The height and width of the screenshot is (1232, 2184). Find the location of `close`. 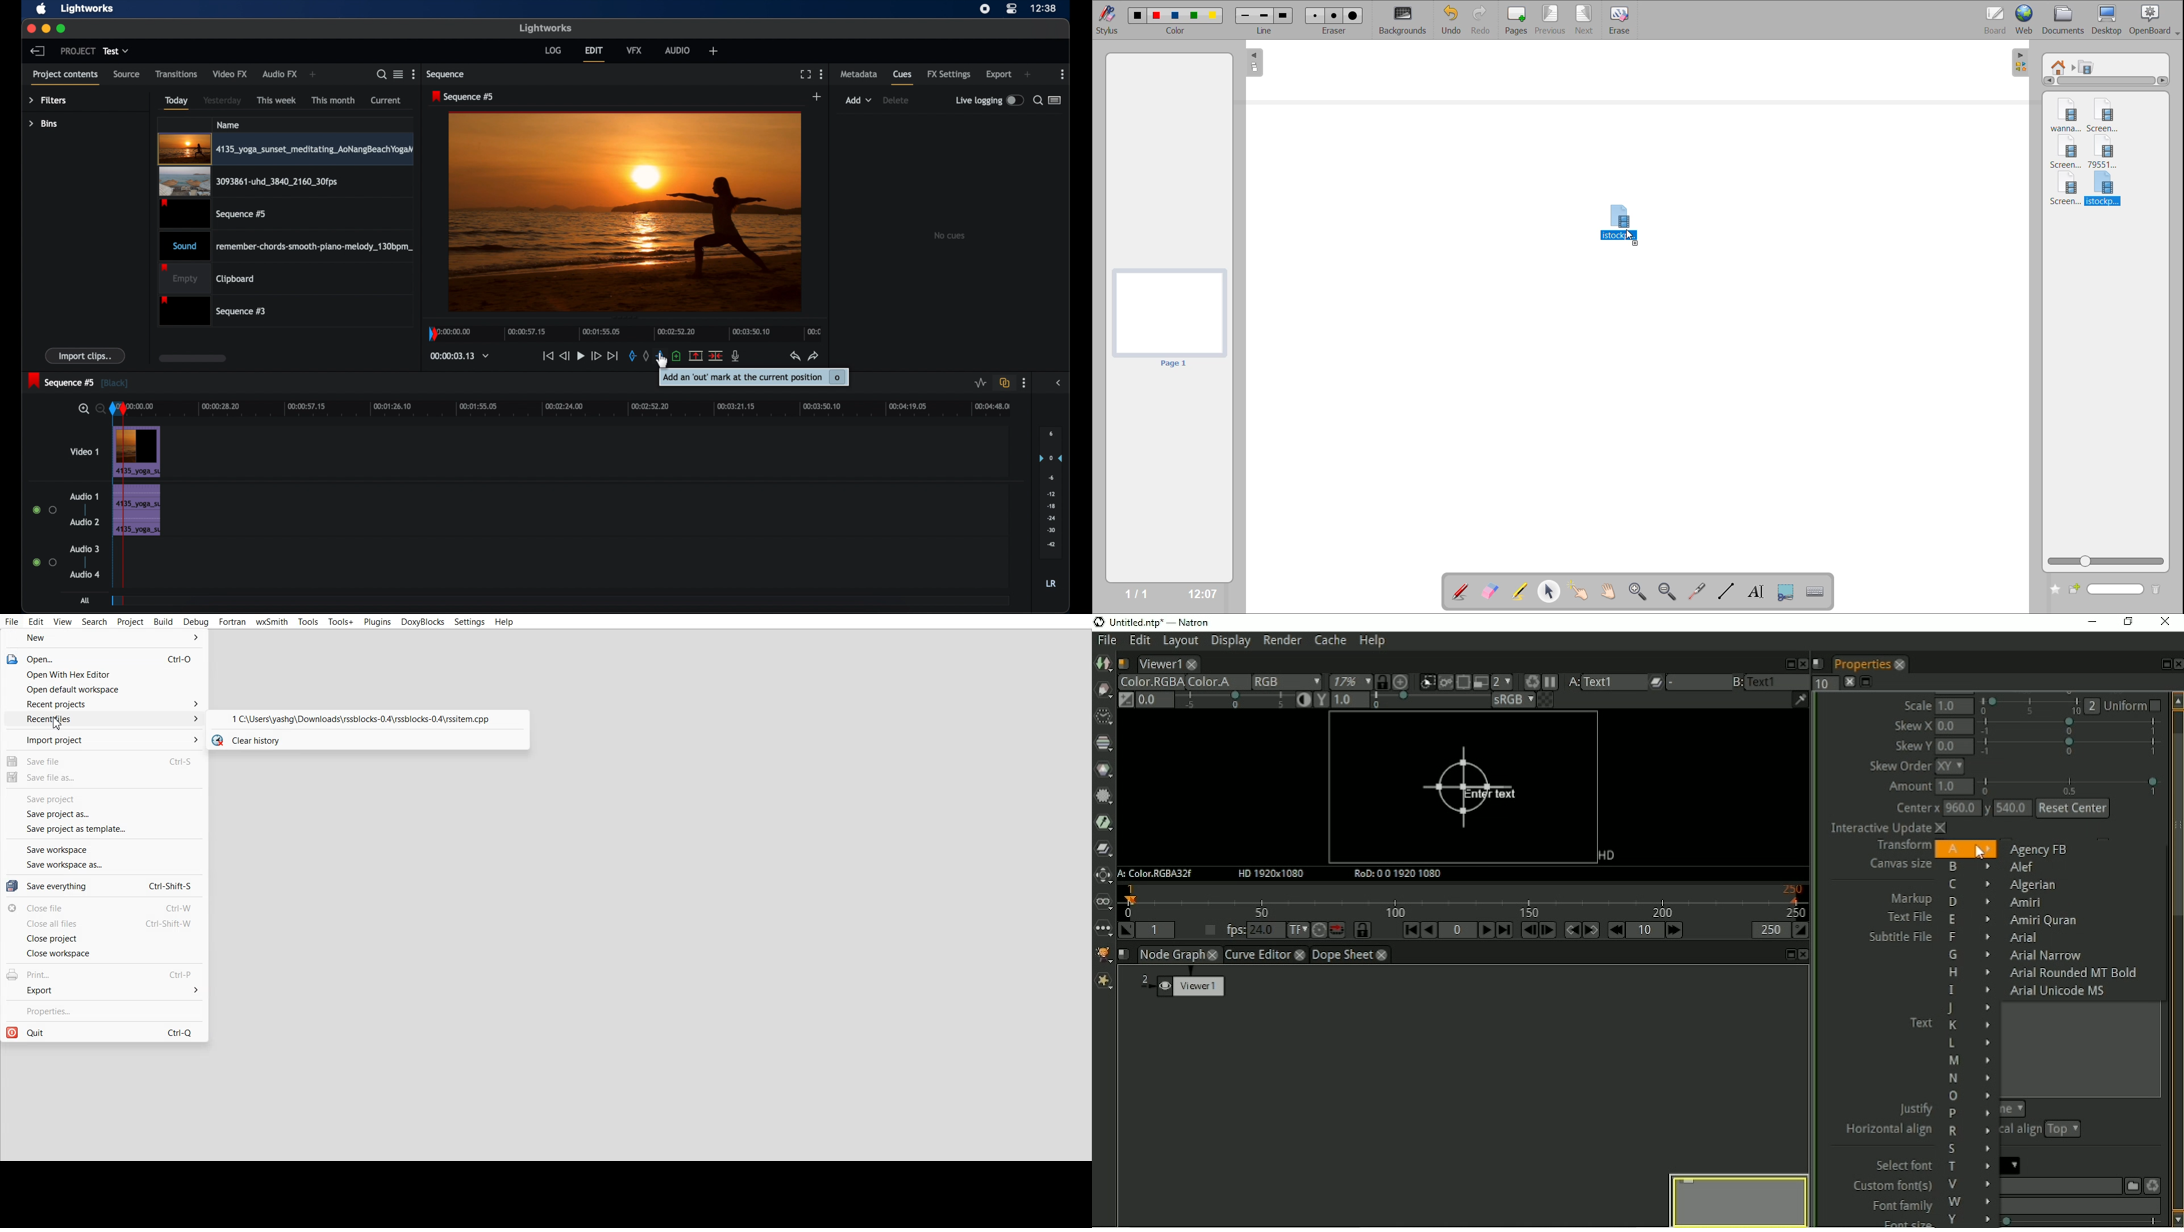

close is located at coordinates (30, 27).